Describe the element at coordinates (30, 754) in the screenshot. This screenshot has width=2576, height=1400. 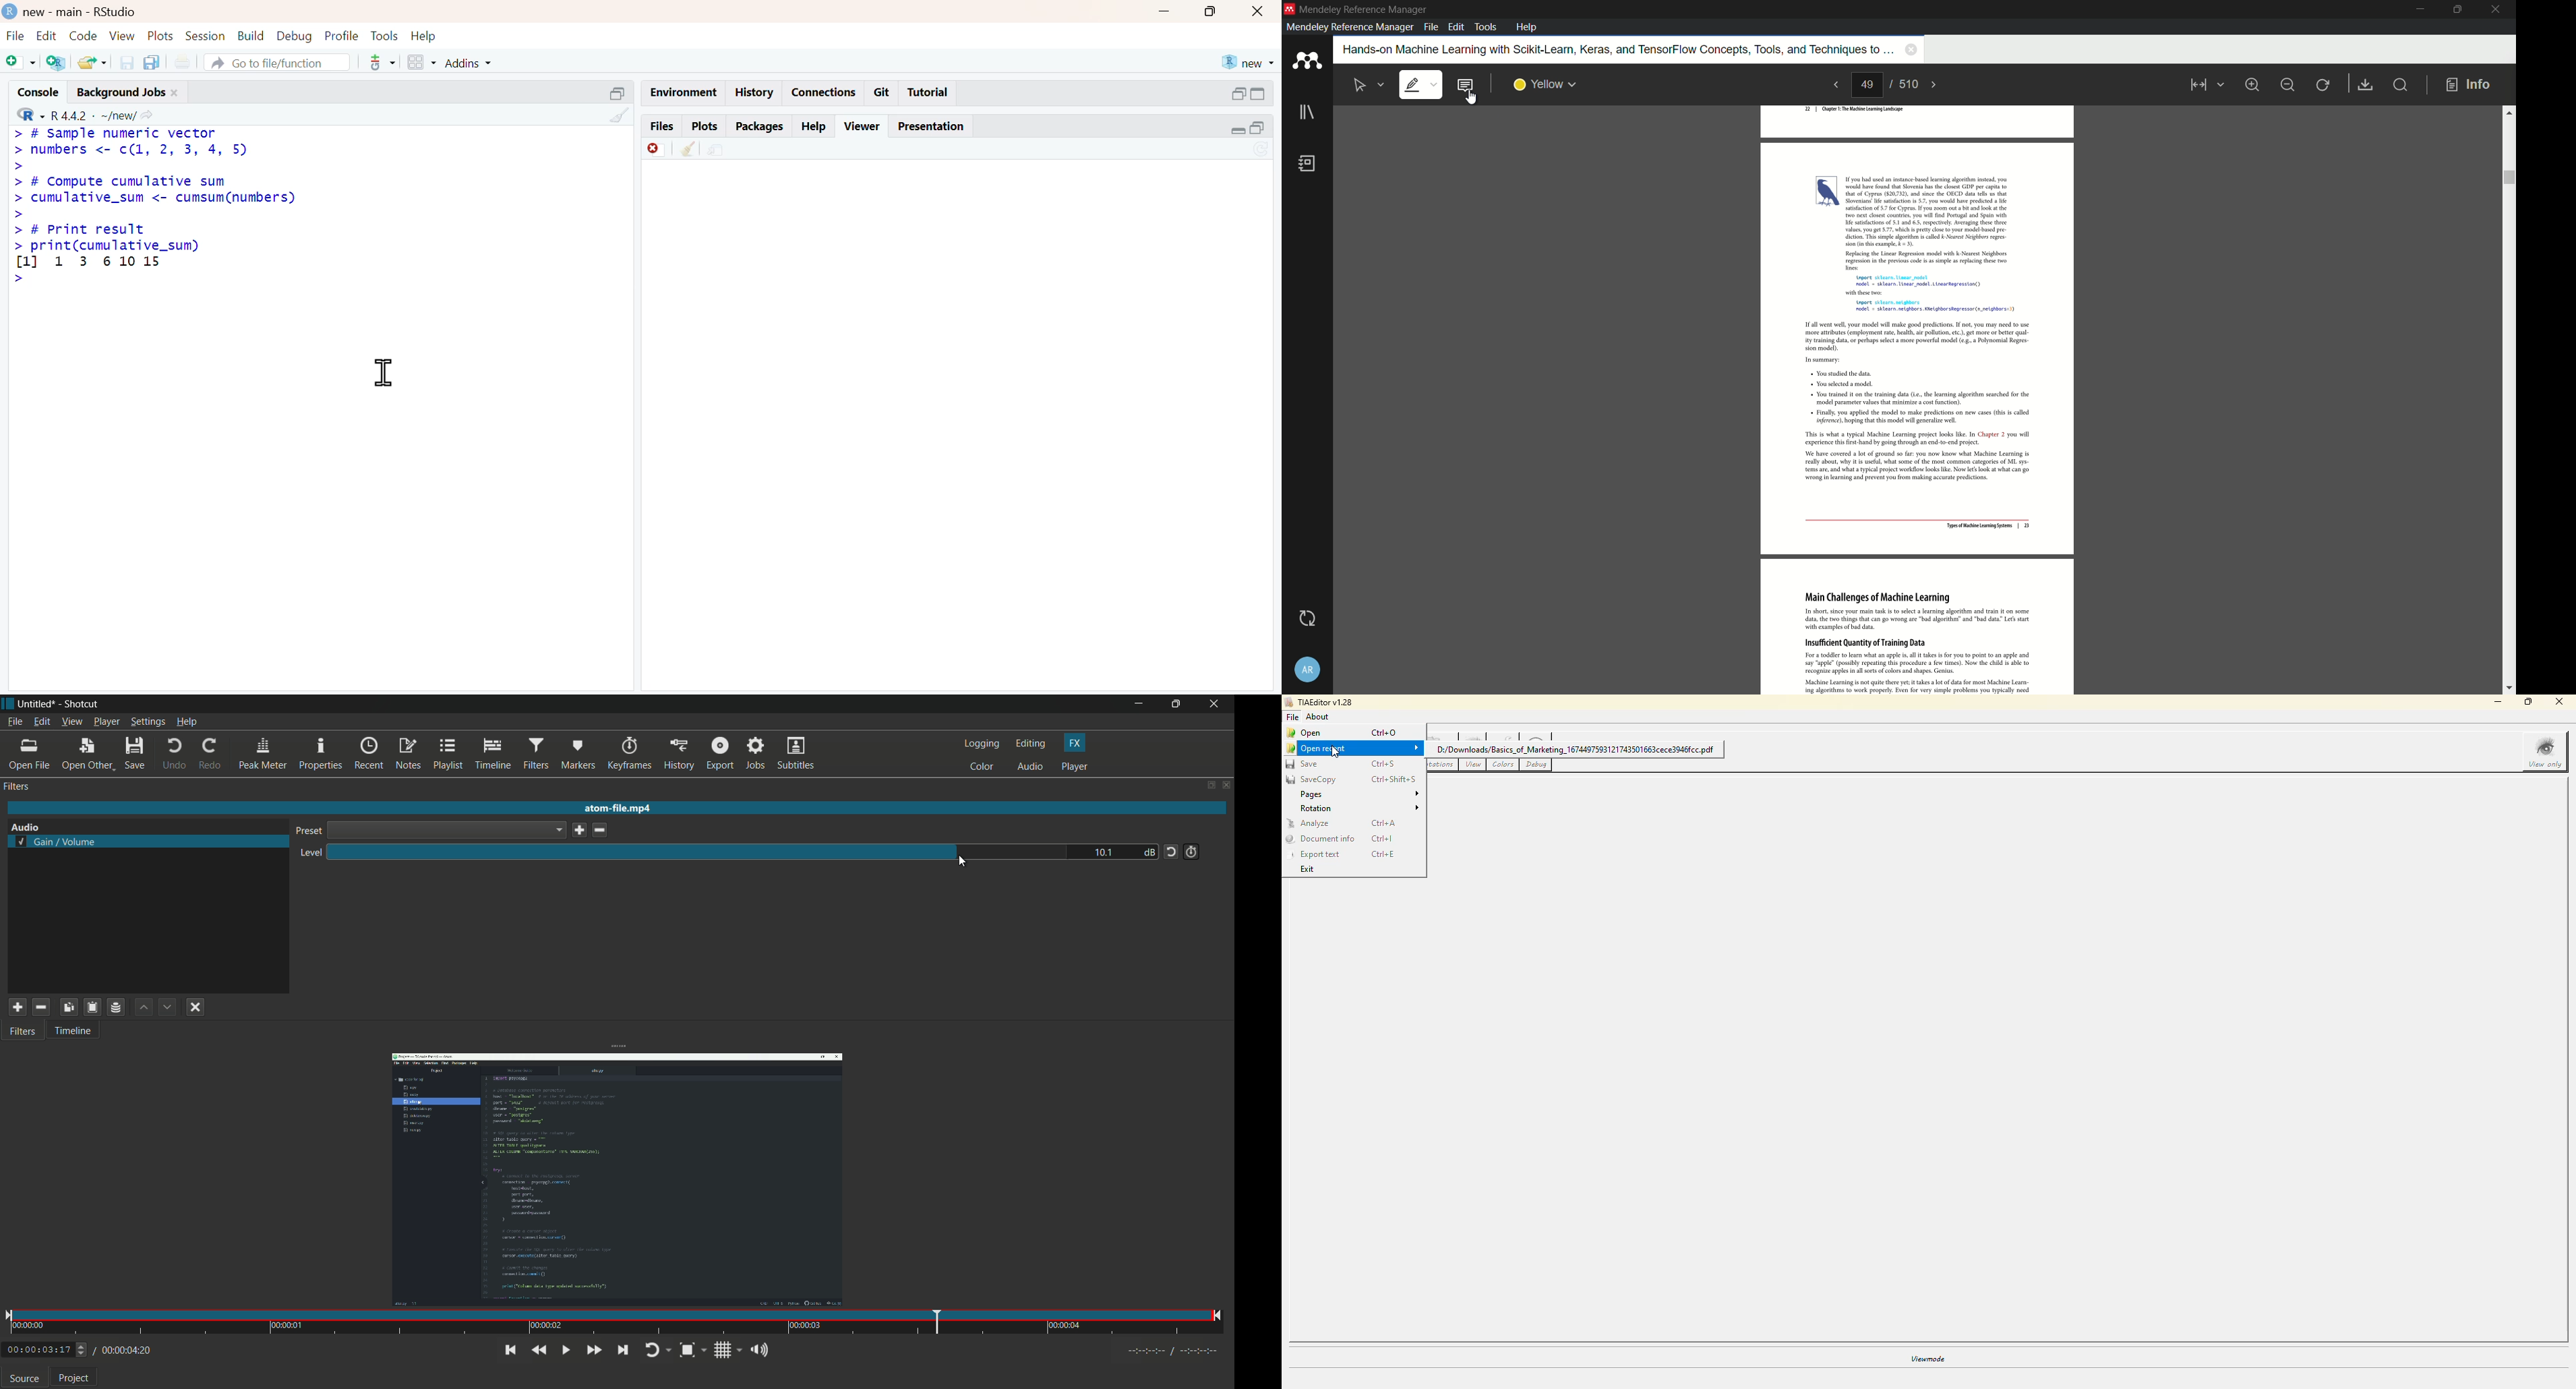
I see `open file` at that location.